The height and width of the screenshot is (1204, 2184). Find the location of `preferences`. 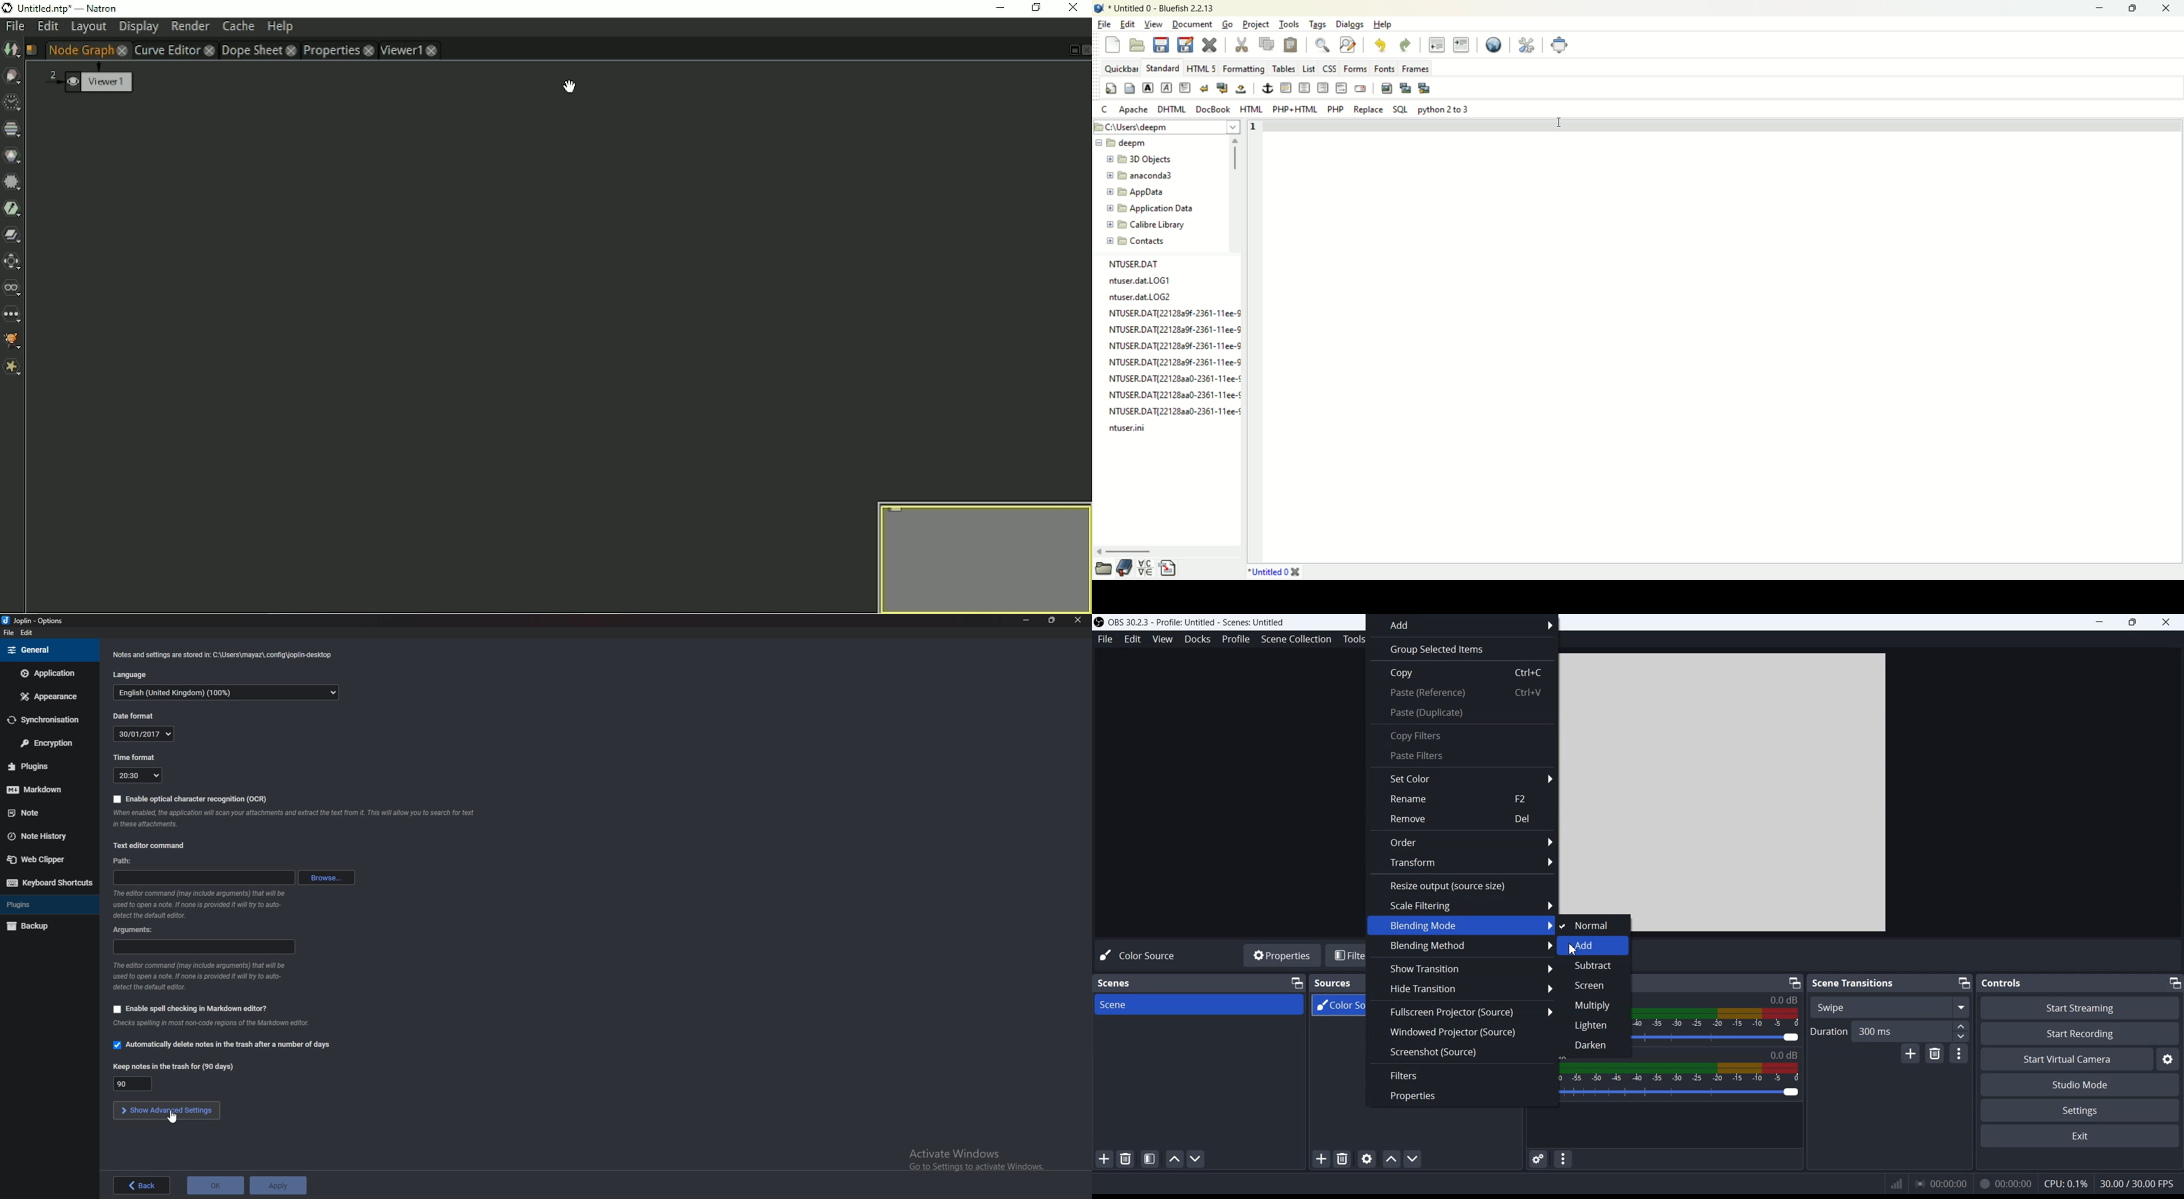

preferences is located at coordinates (1526, 46).